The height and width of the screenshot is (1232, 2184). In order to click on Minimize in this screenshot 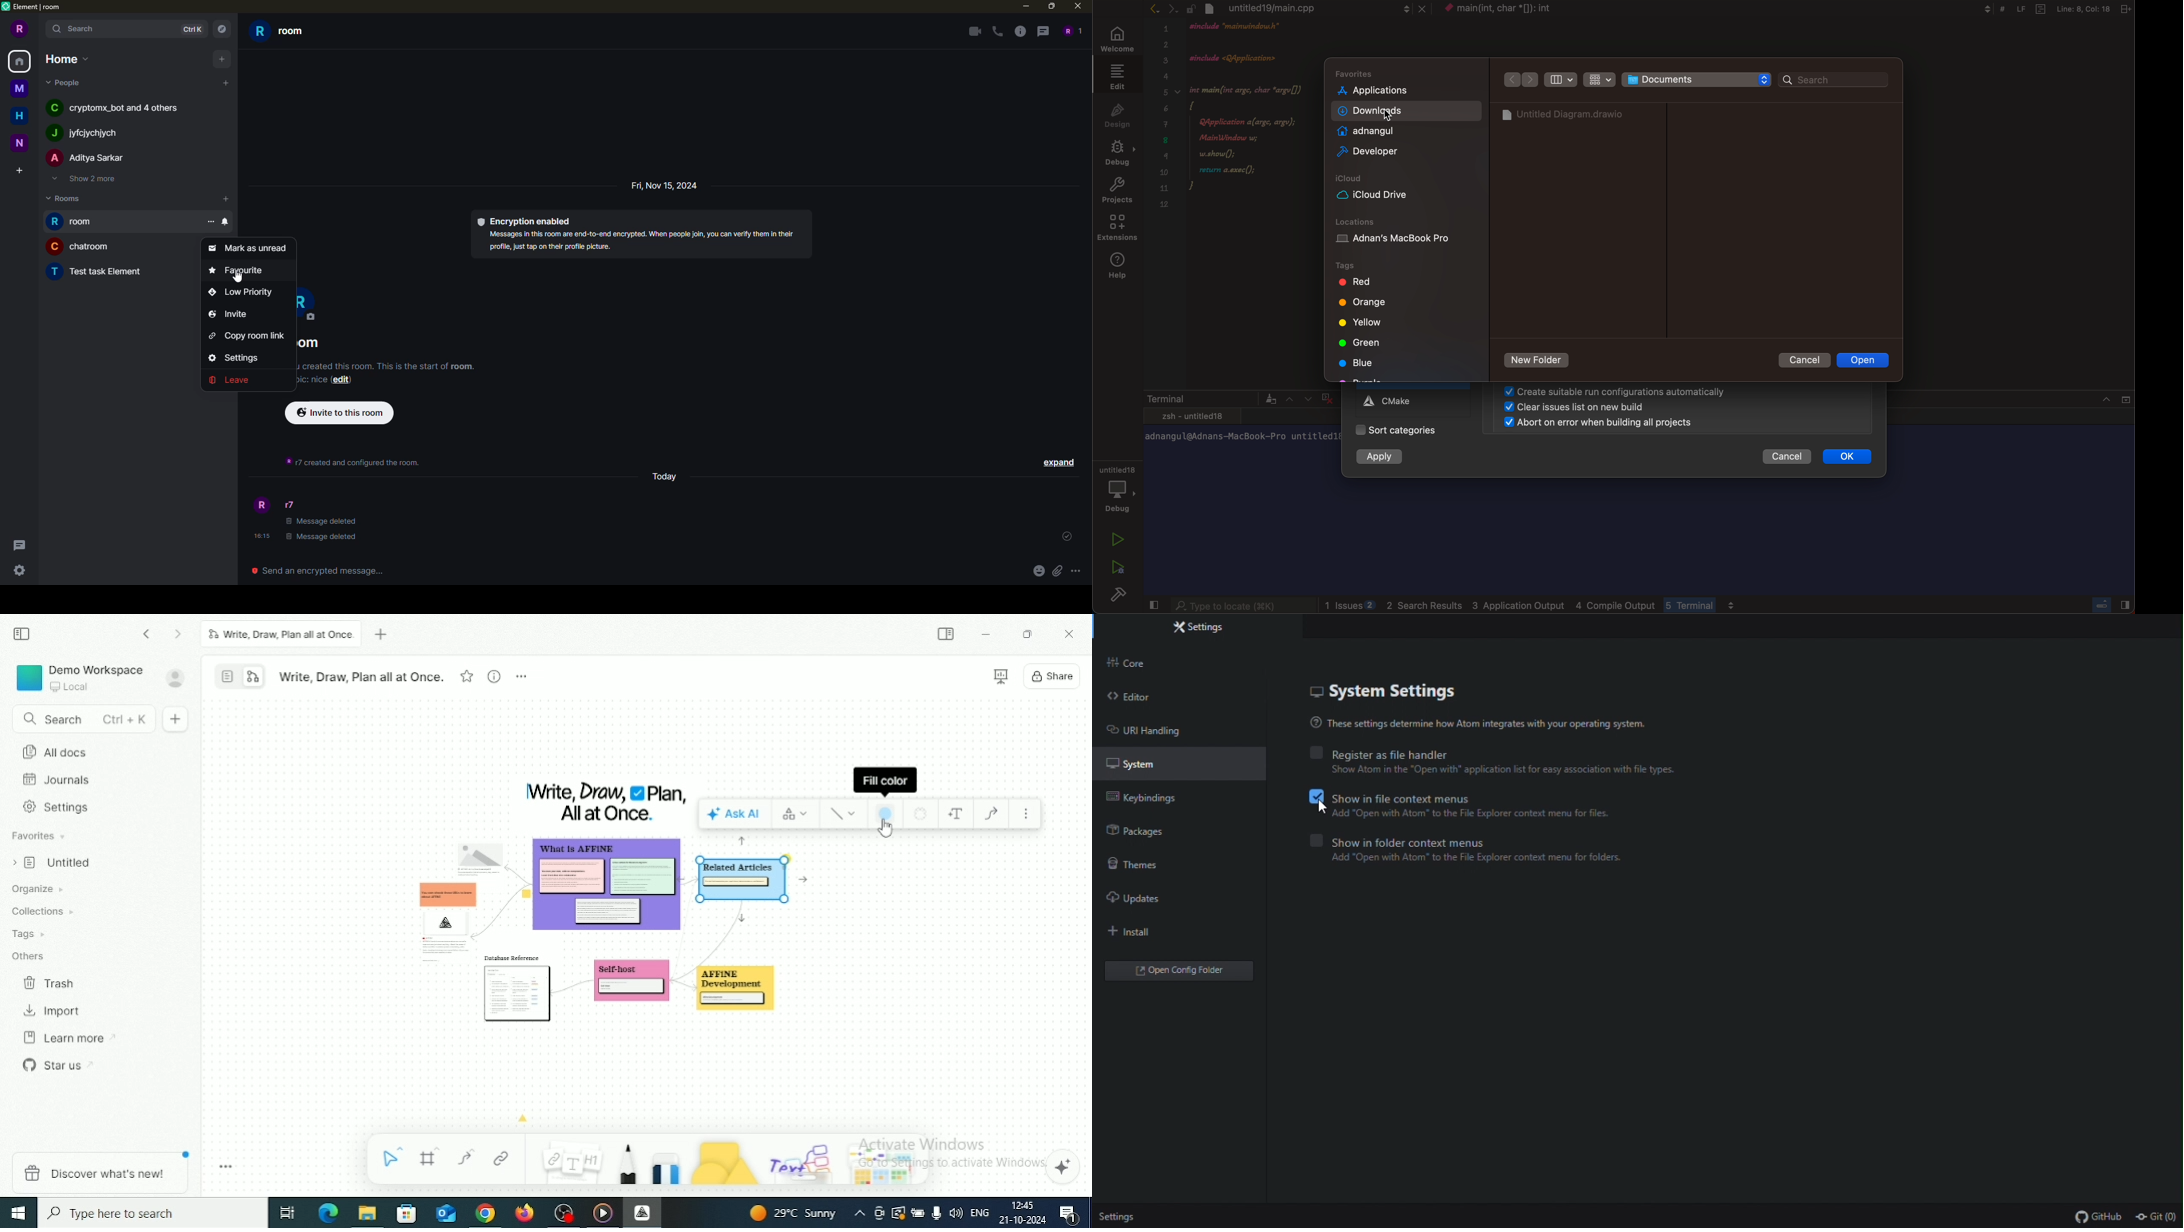, I will do `click(987, 635)`.